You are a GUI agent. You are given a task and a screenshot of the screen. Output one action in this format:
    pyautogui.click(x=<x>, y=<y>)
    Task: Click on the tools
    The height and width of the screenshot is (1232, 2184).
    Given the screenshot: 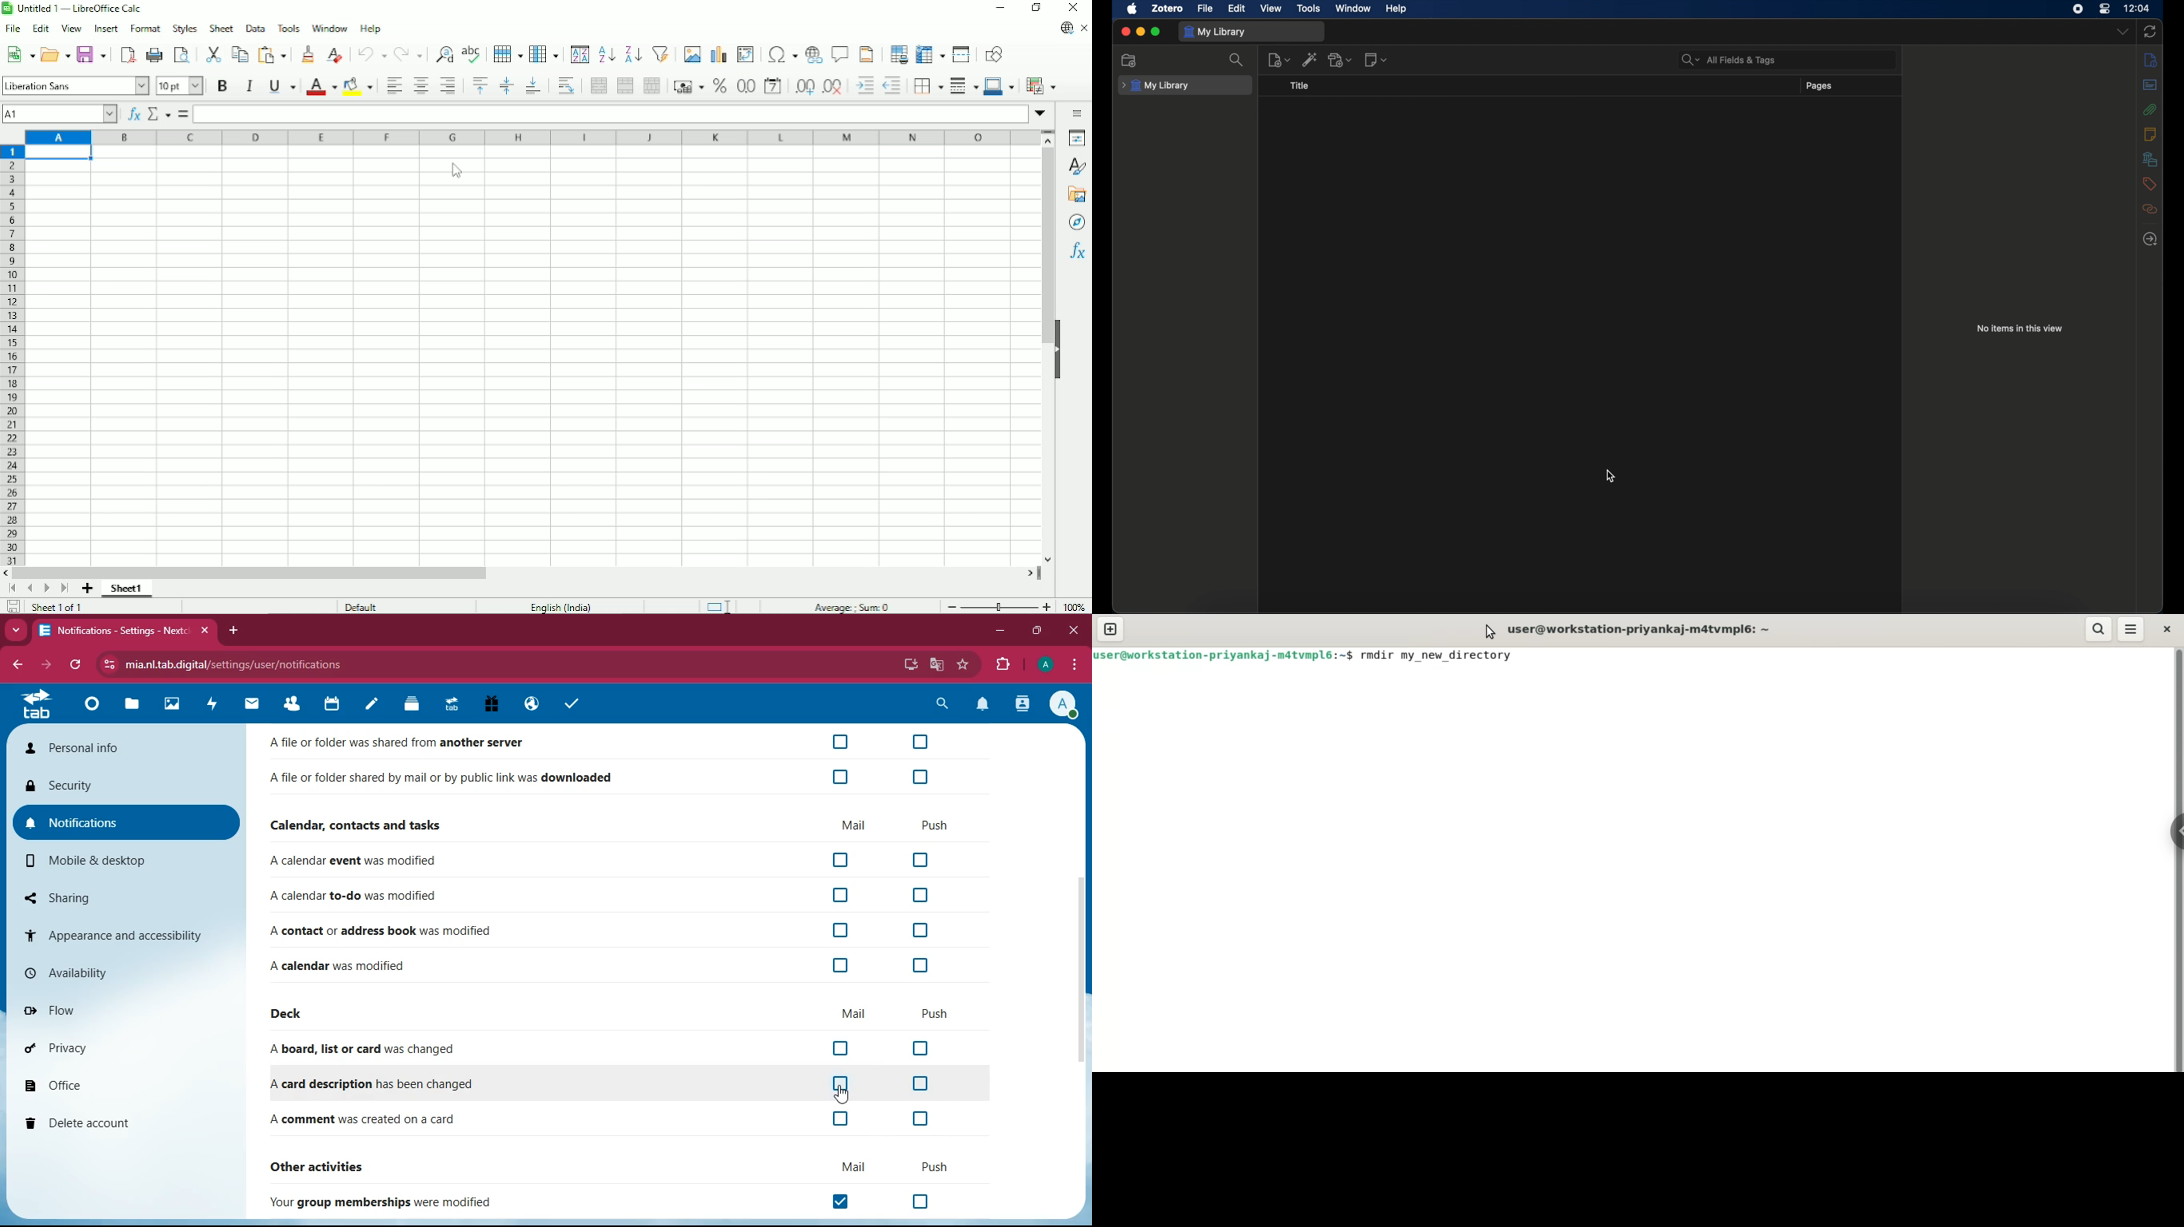 What is the action you would take?
    pyautogui.click(x=1309, y=9)
    